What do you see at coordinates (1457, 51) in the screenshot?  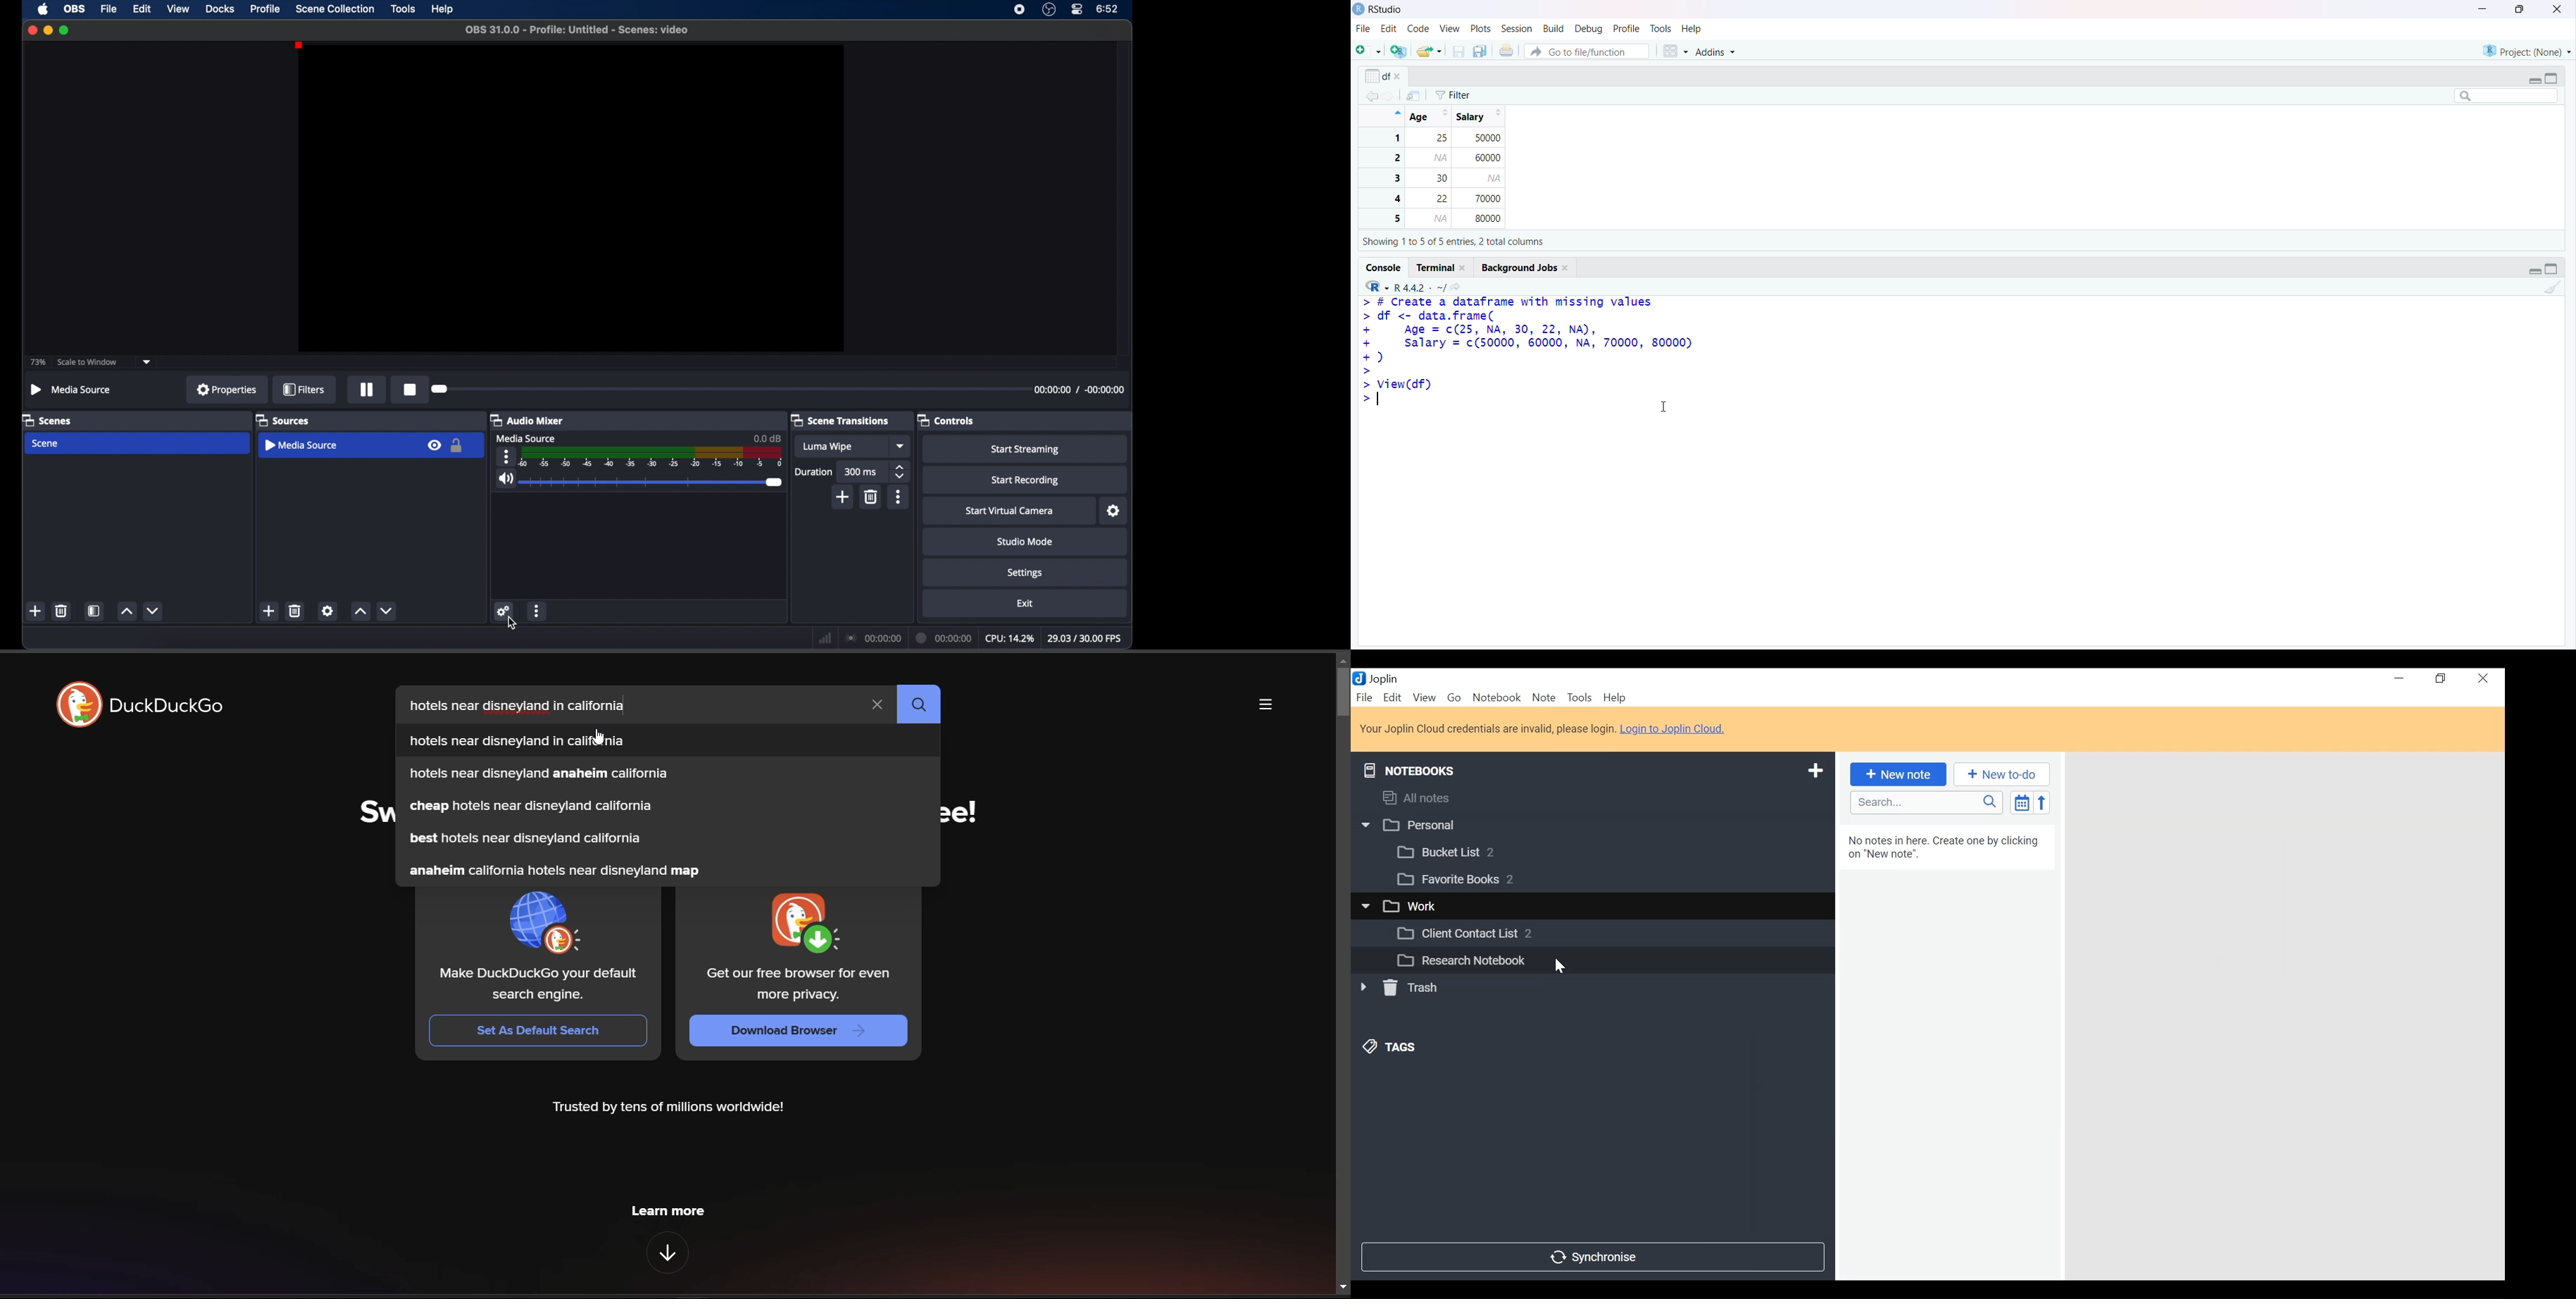 I see `Save current document (Ctrl + S)` at bounding box center [1457, 51].